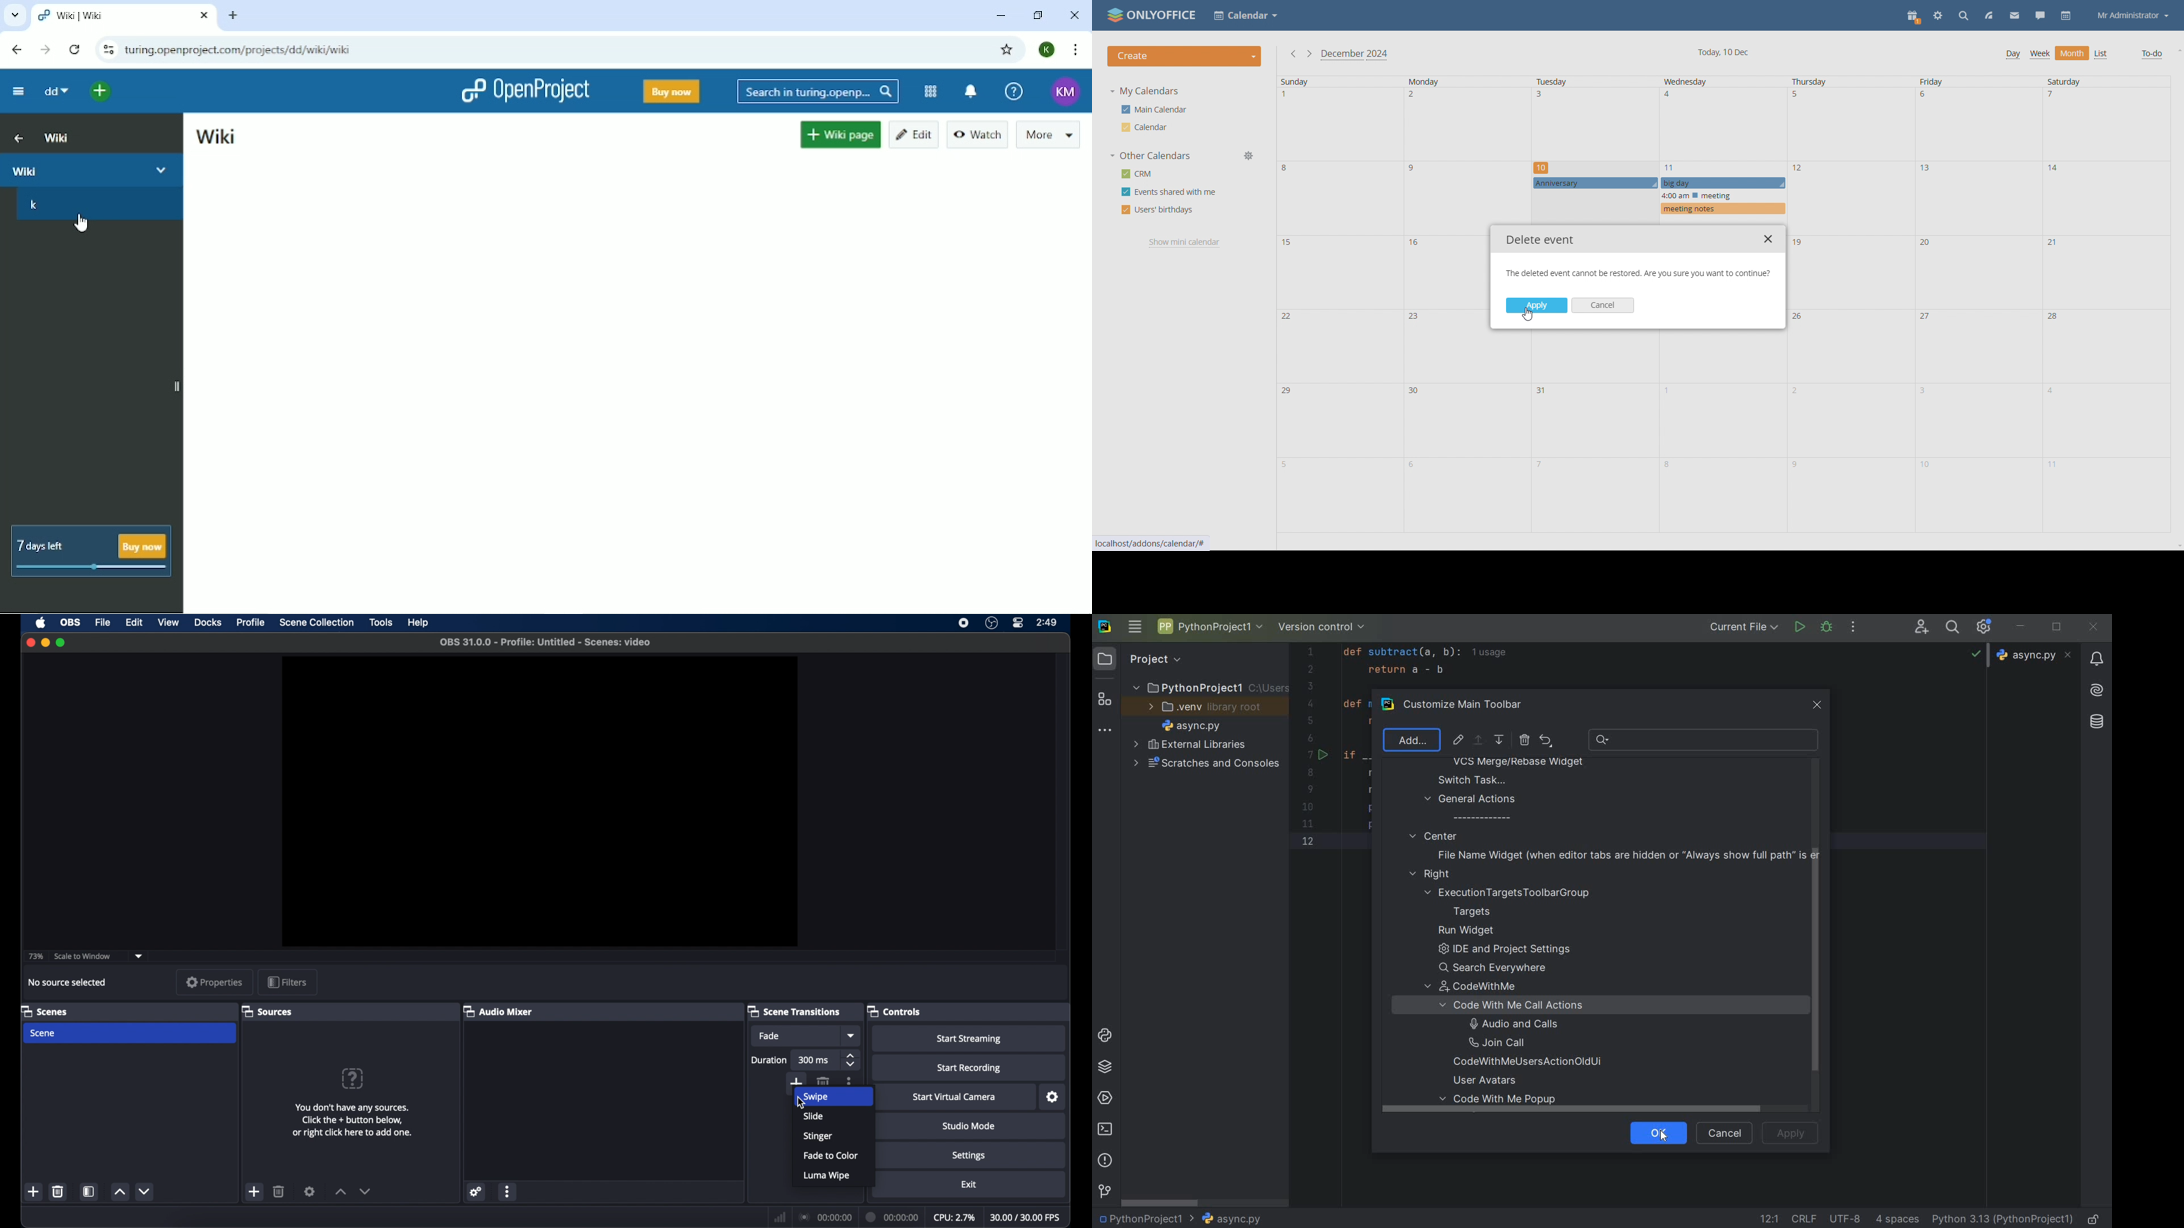 Image resolution: width=2184 pixels, height=1232 pixels. I want to click on CURRENT FILE, so click(1744, 627).